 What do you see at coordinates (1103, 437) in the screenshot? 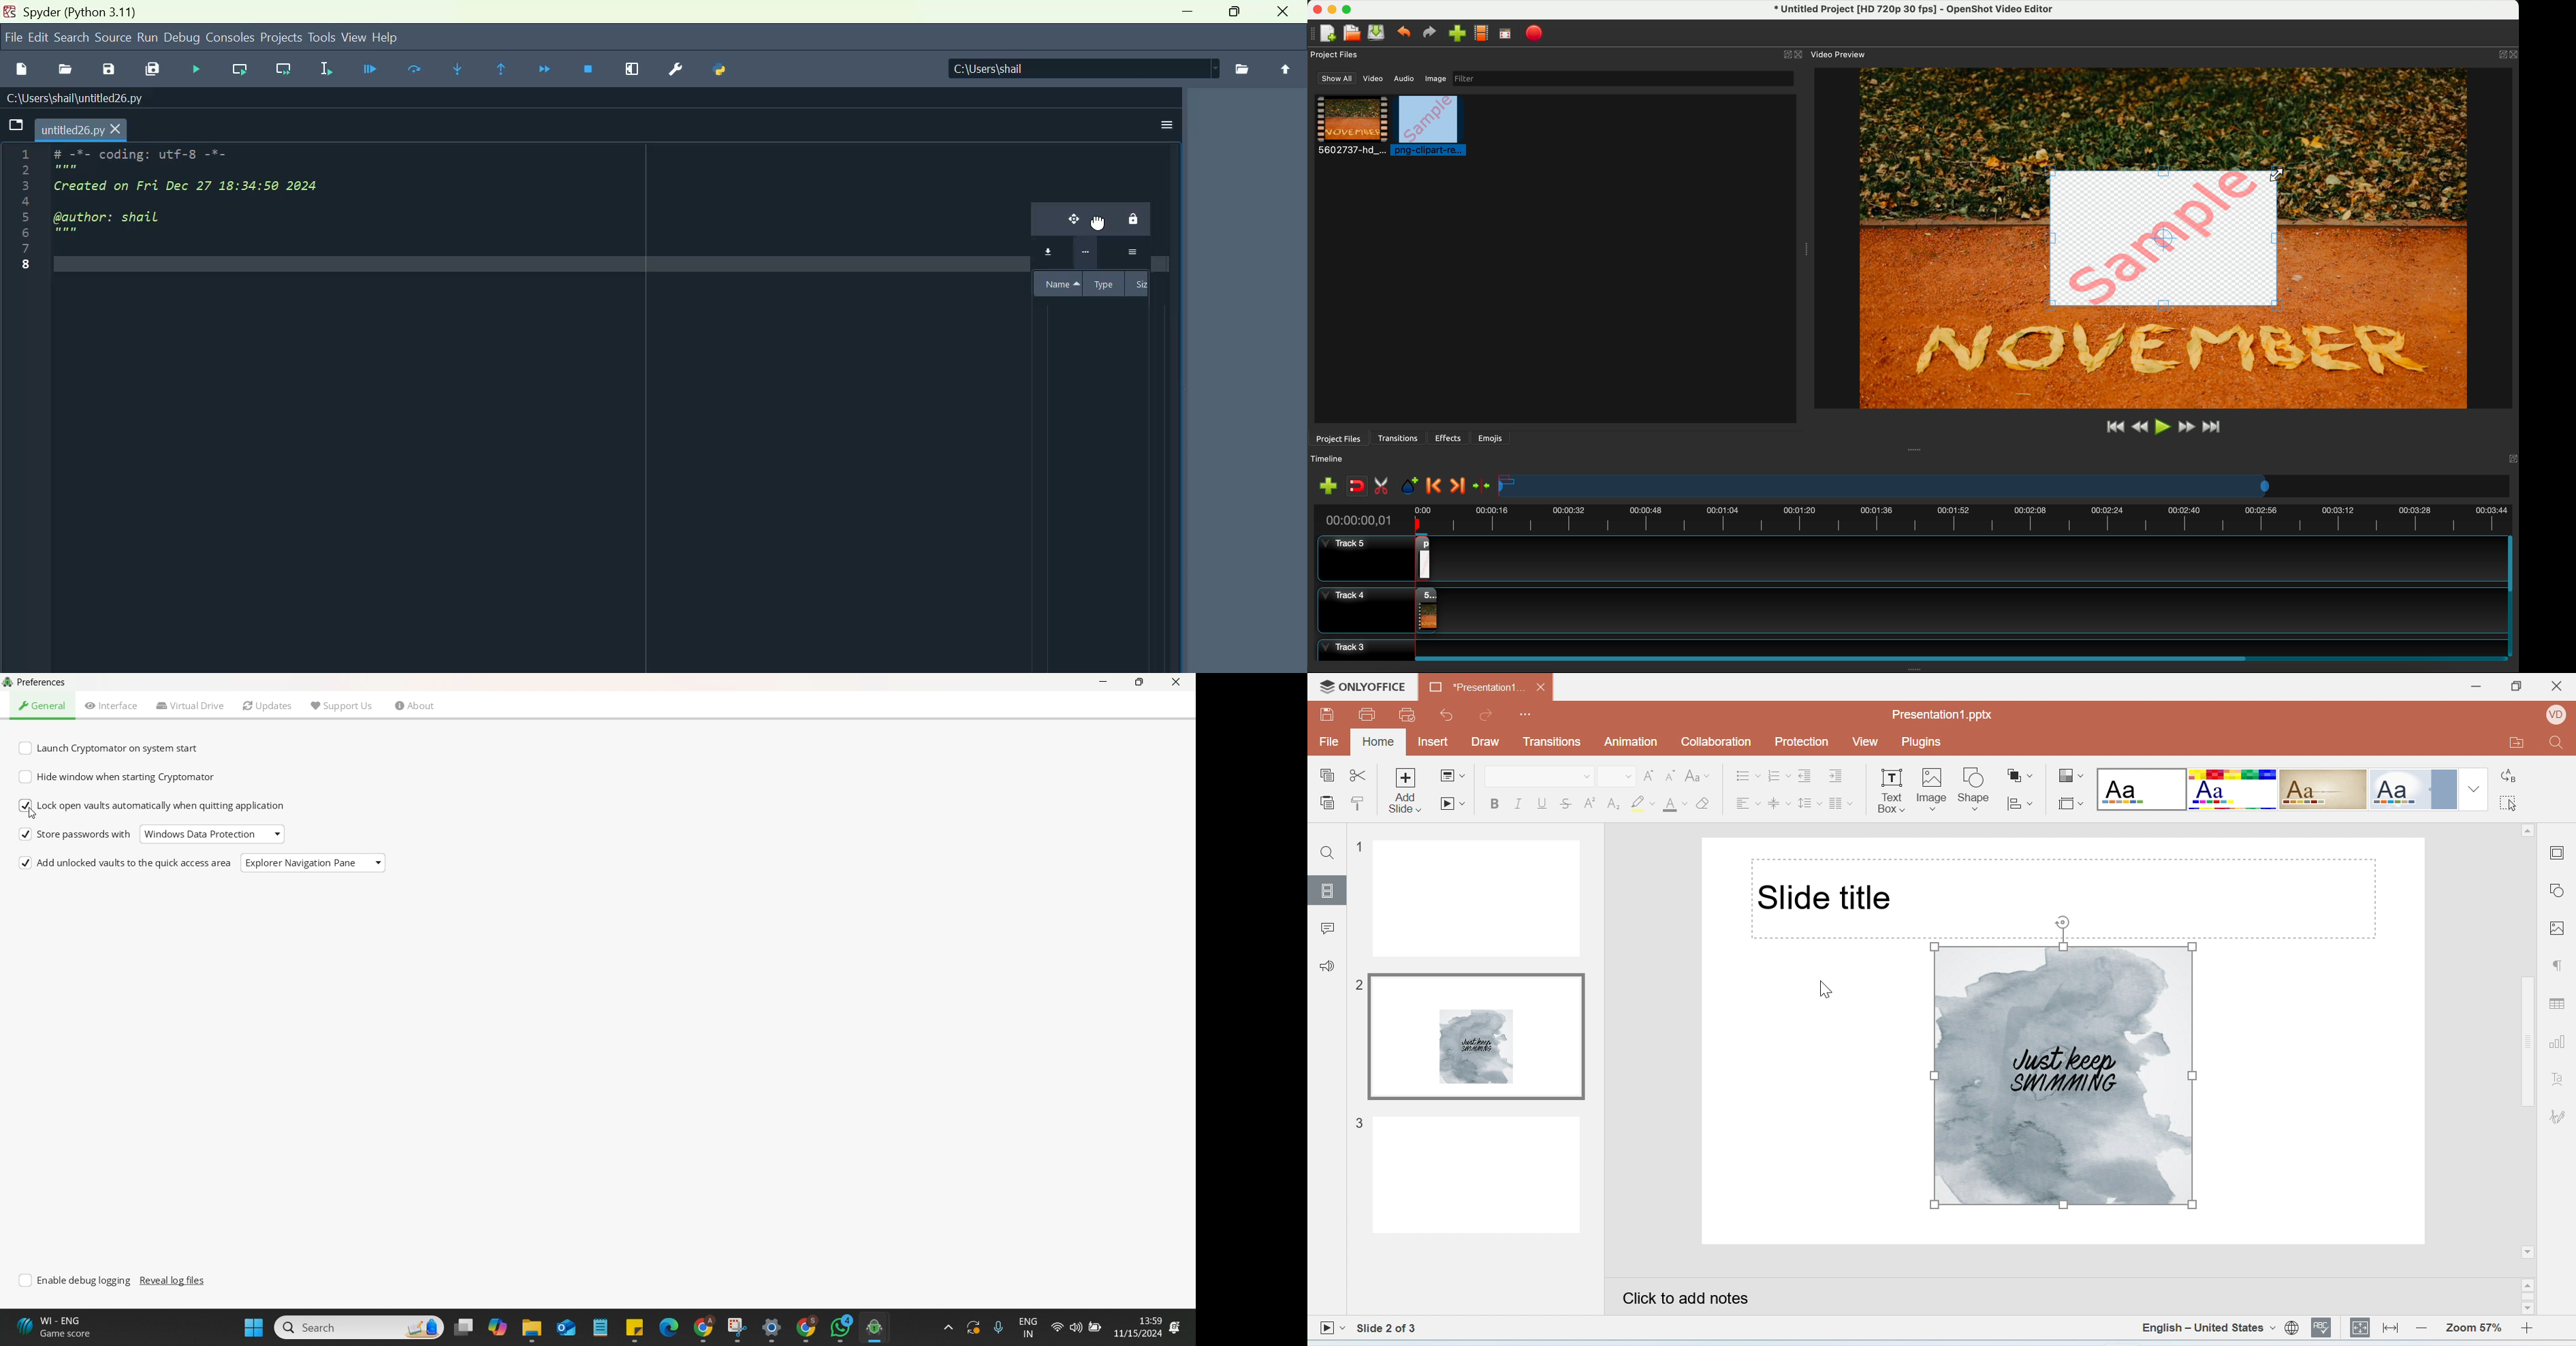
I see `variable explorer pane` at bounding box center [1103, 437].